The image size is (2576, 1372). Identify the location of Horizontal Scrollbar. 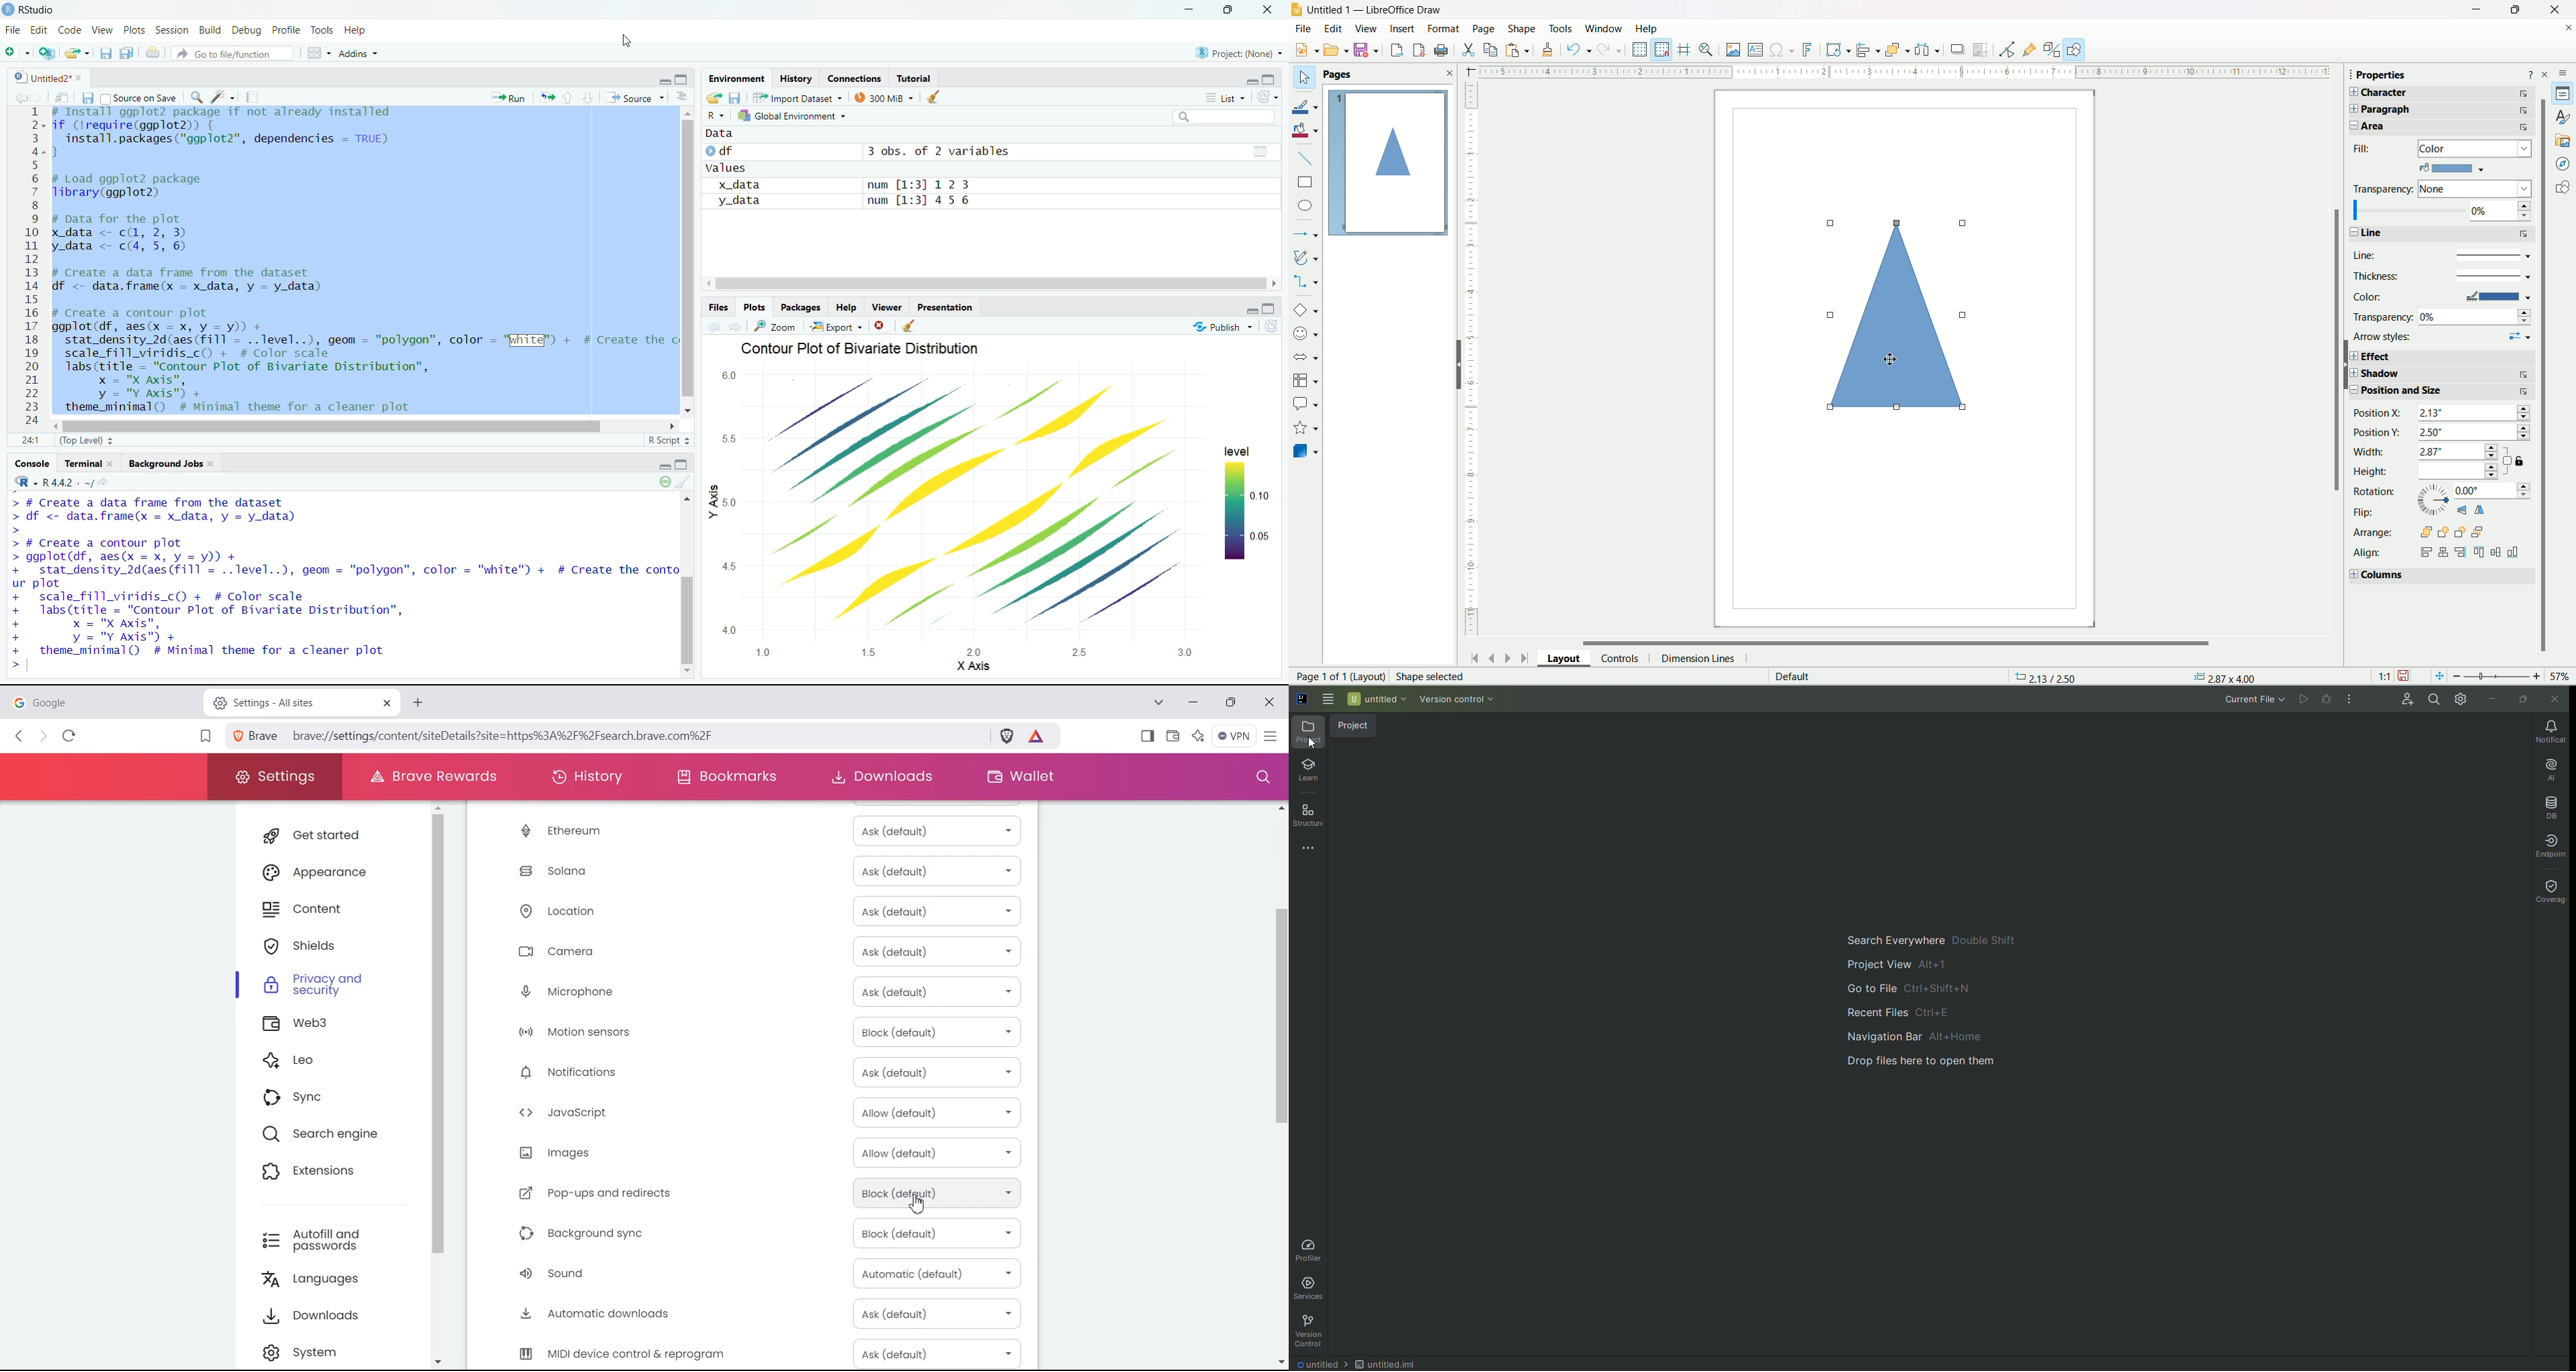
(1886, 643).